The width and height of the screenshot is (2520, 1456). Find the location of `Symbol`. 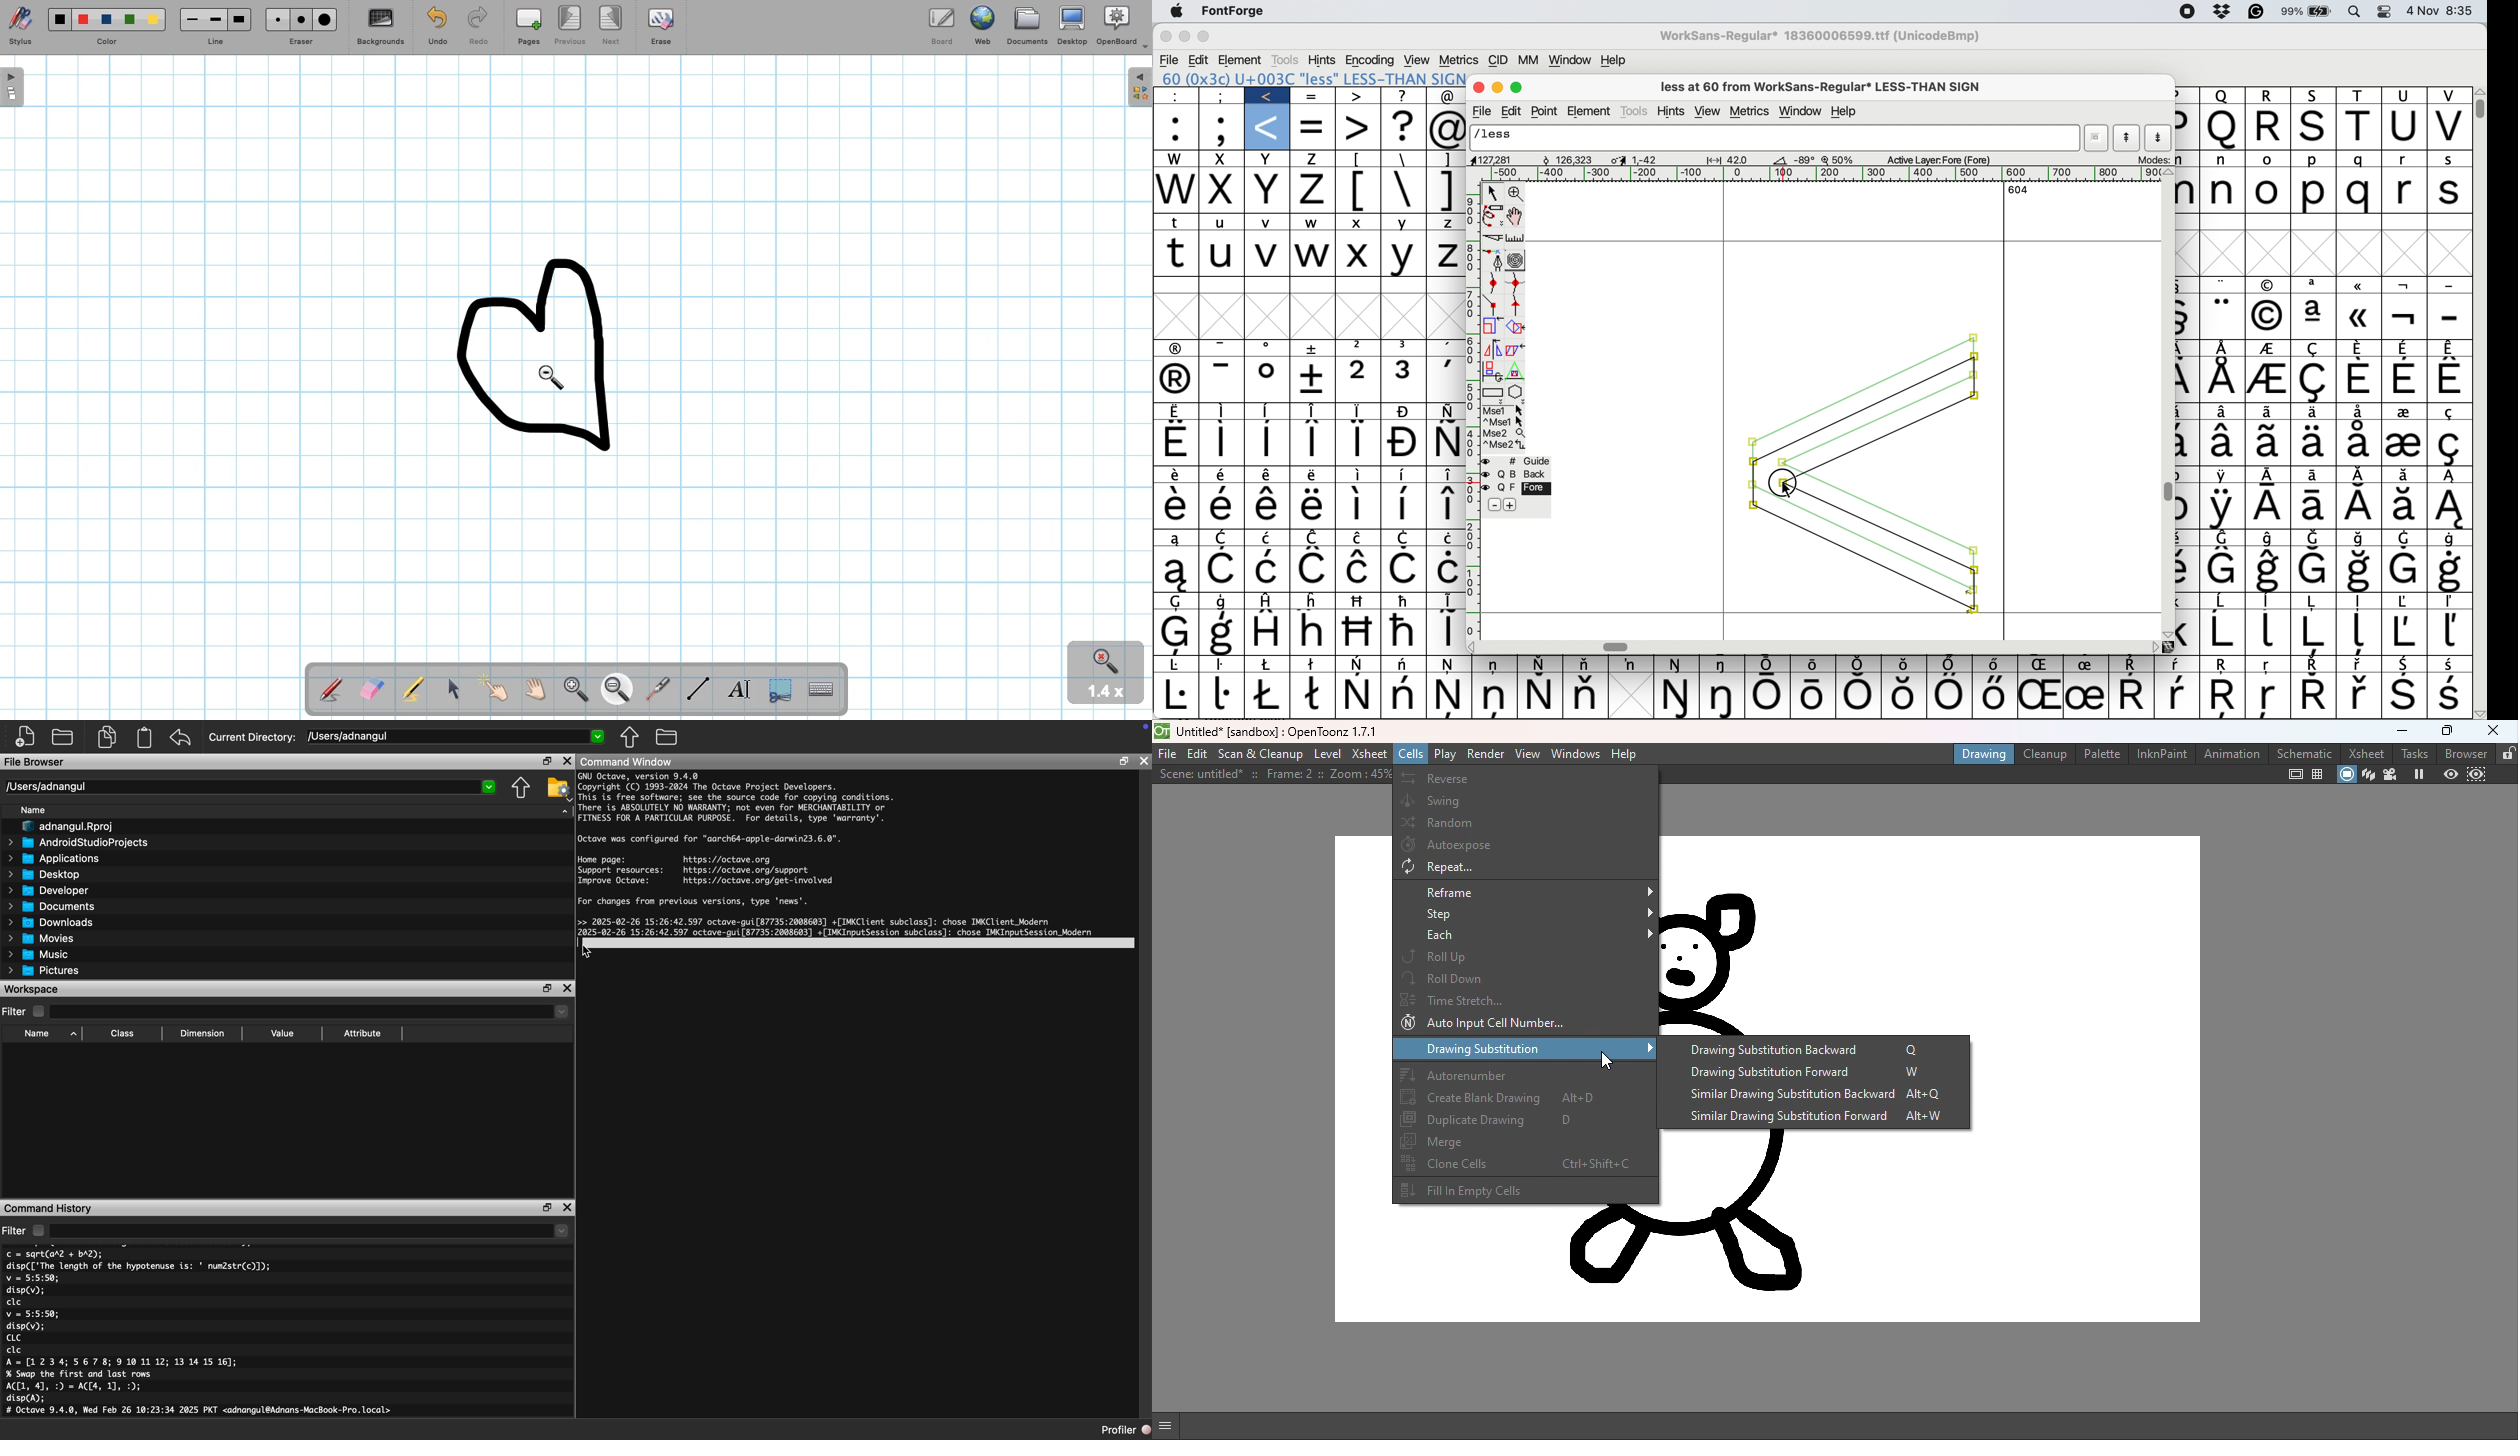

Symbol is located at coordinates (2359, 632).